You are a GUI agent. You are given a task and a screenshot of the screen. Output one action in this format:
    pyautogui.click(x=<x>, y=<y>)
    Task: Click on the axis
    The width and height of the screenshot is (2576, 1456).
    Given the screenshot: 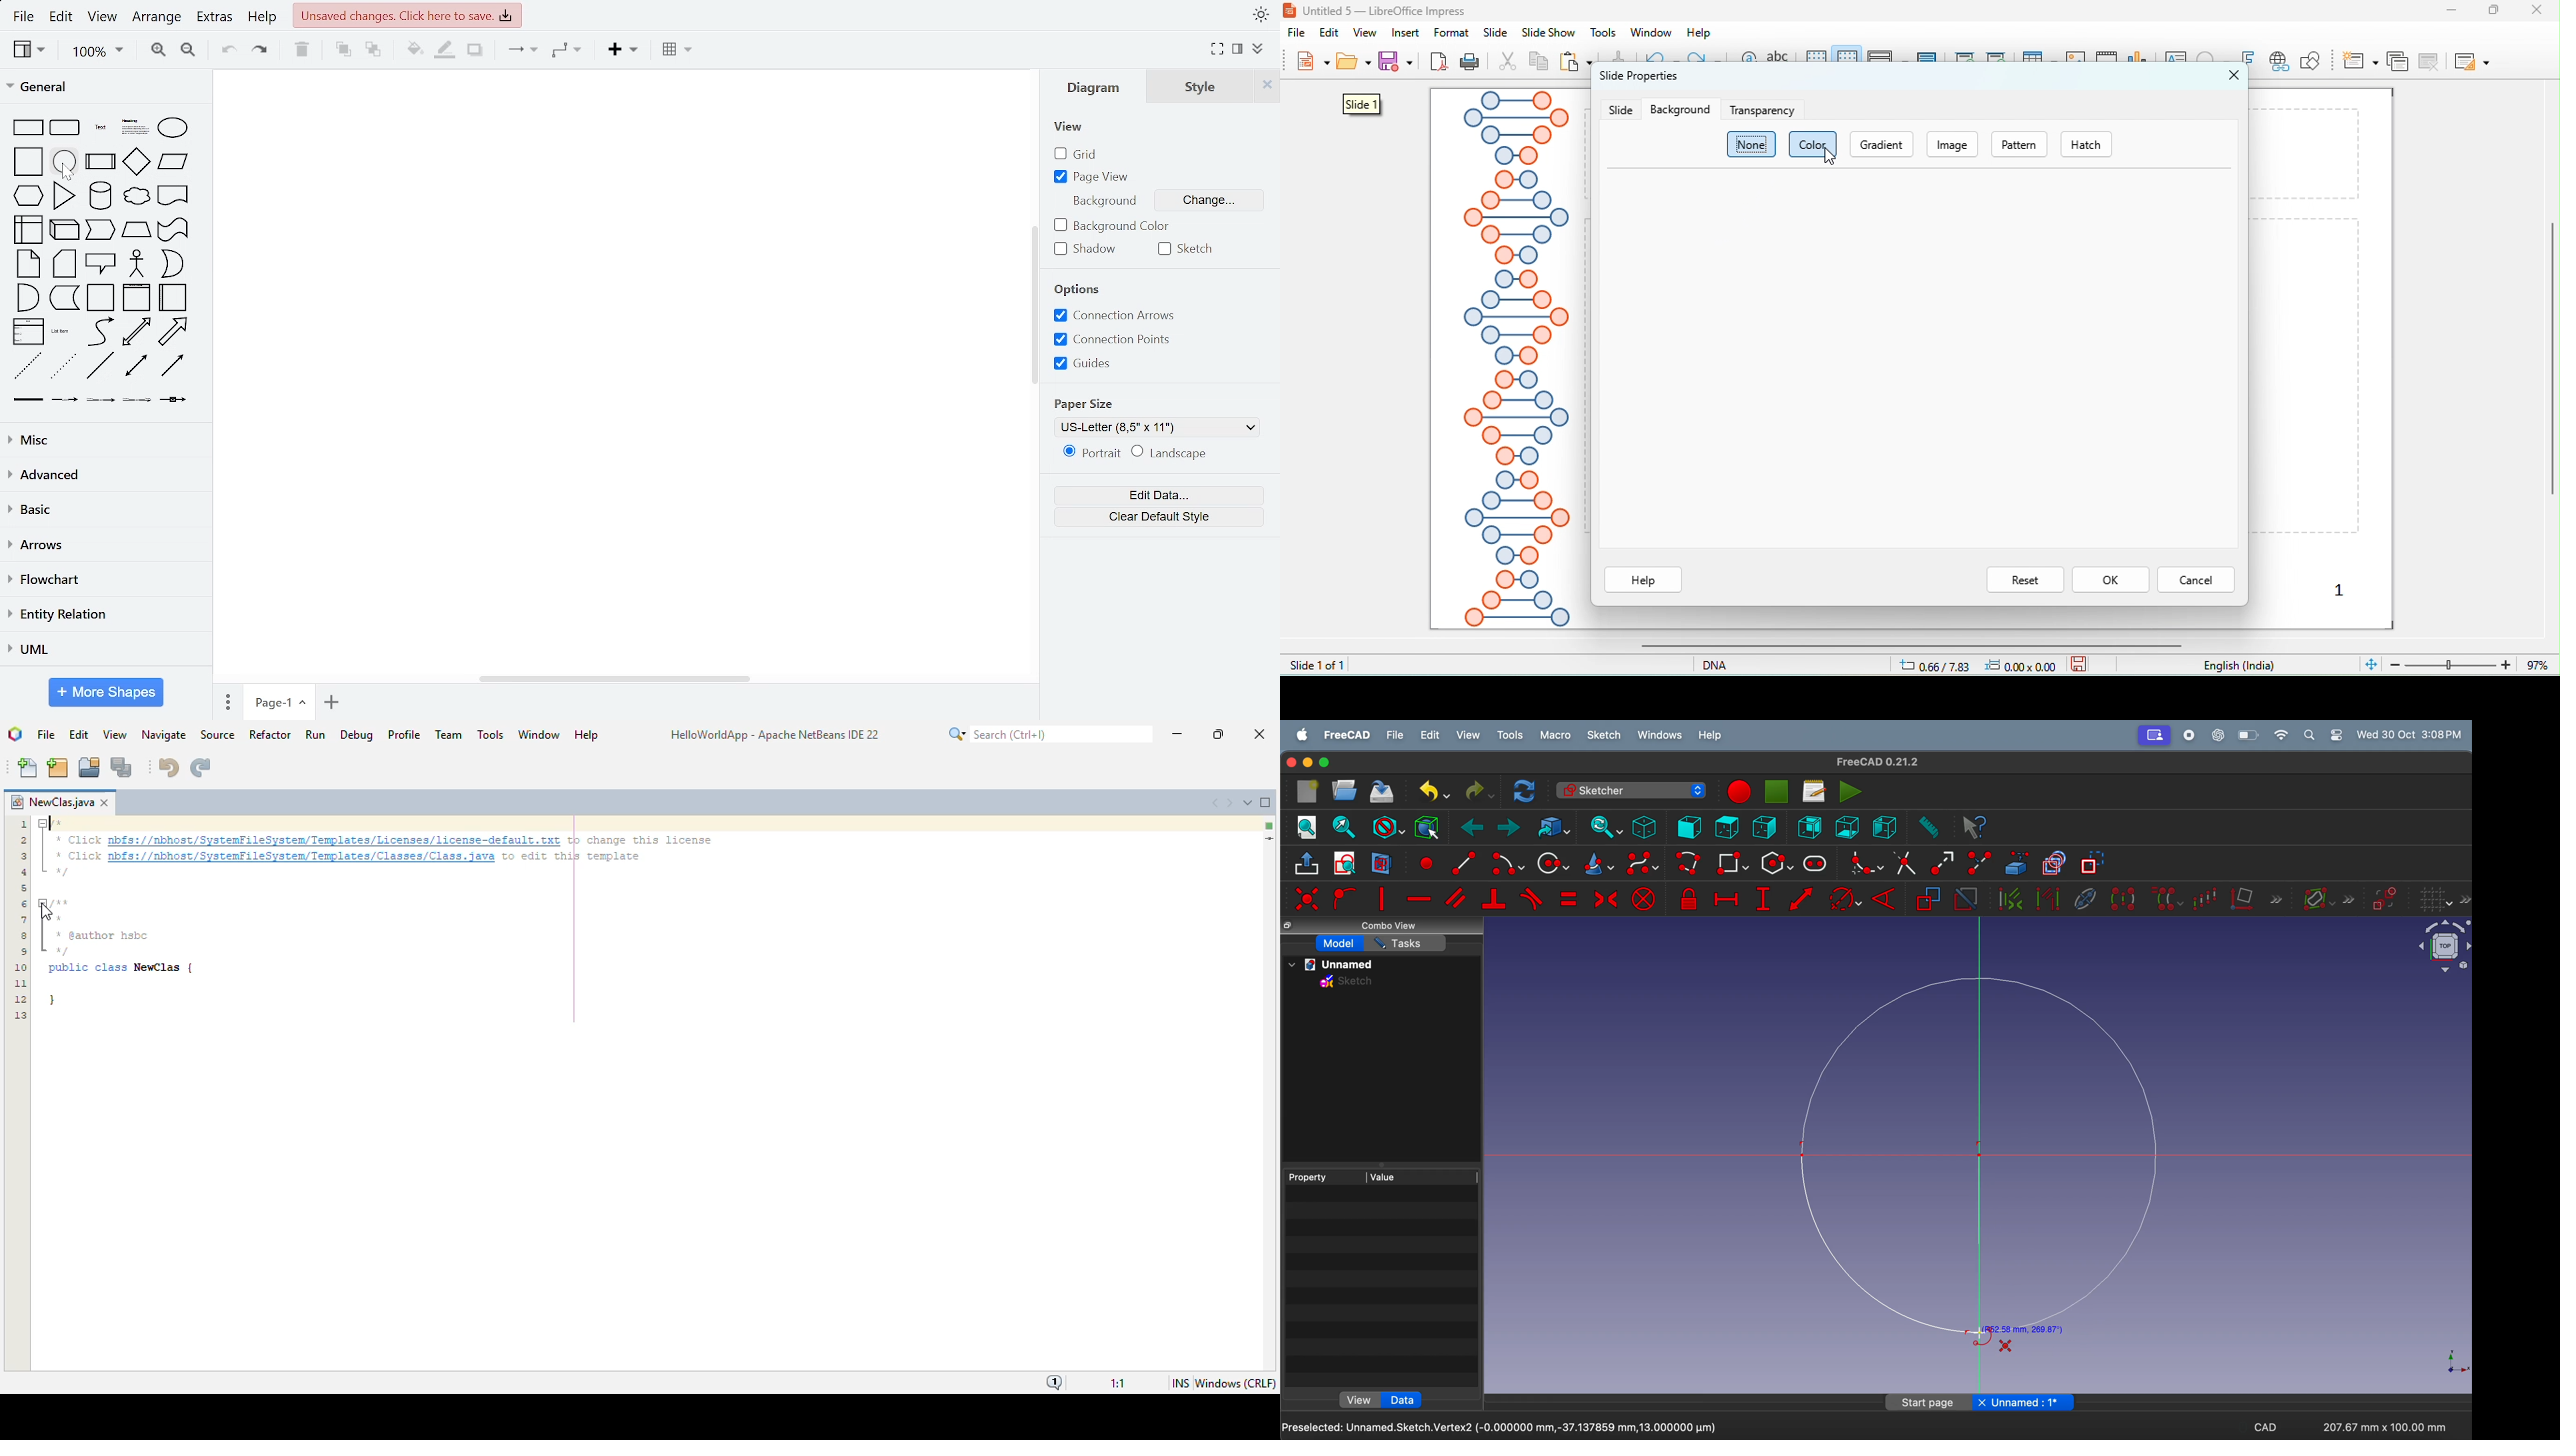 What is the action you would take?
    pyautogui.click(x=2451, y=1361)
    